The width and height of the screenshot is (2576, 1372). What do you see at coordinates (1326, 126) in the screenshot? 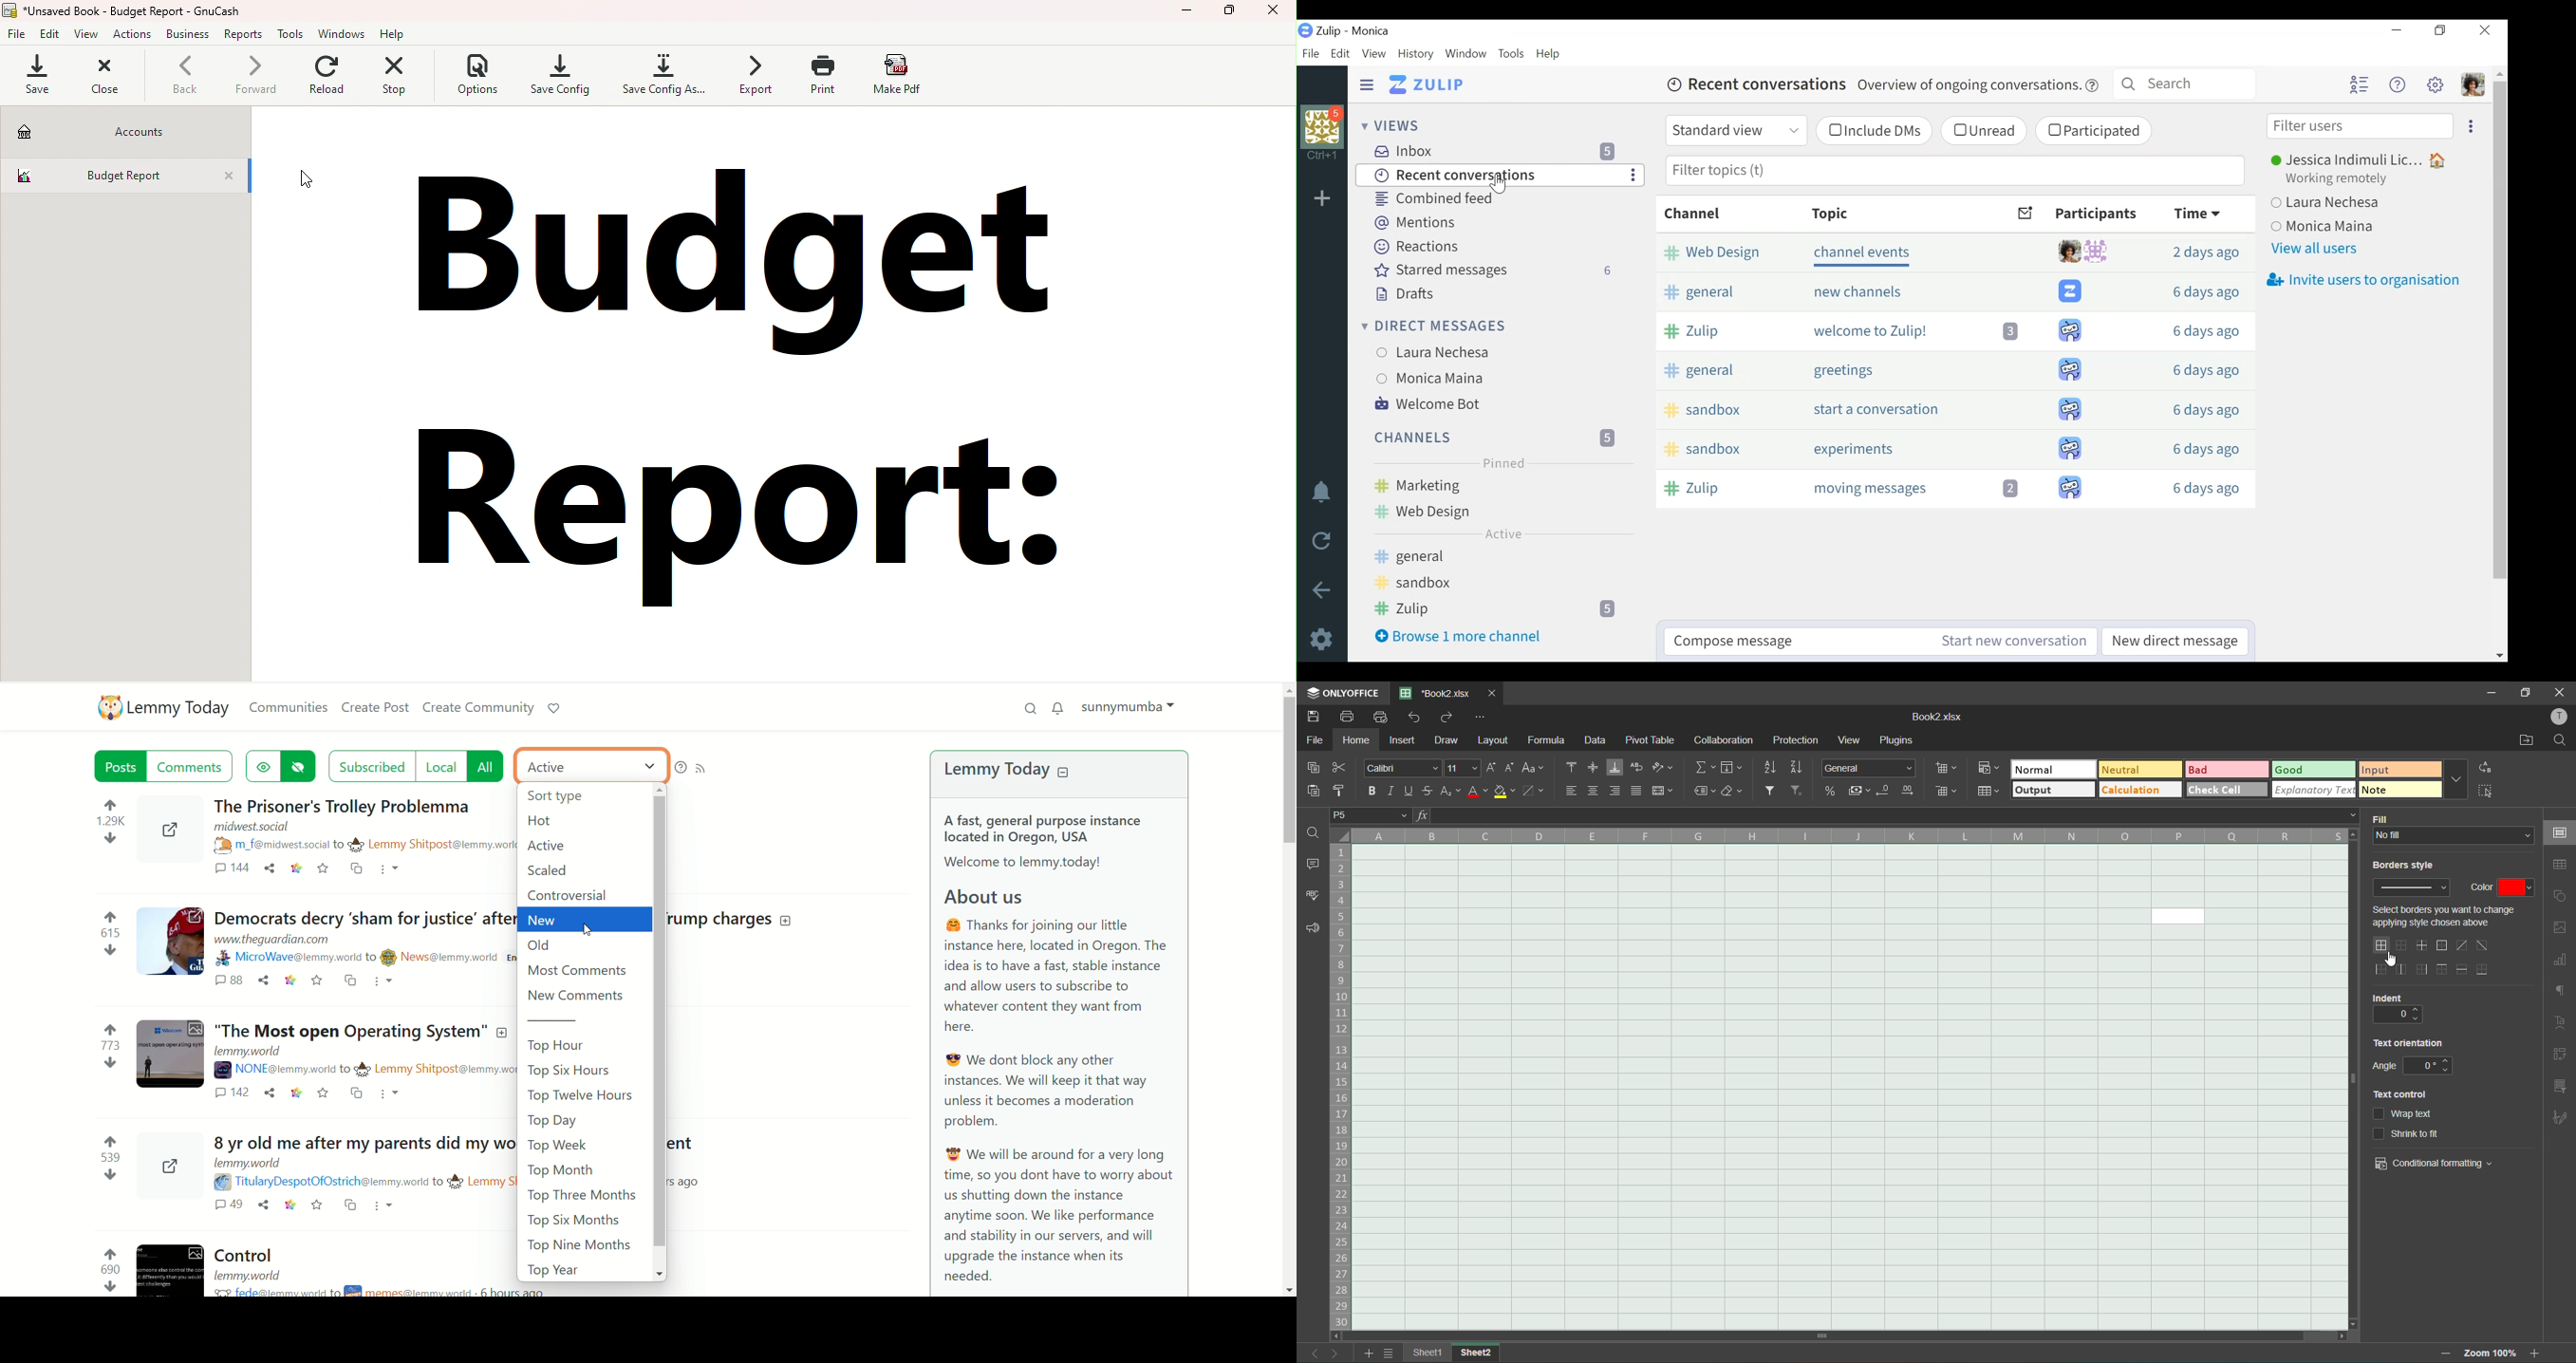
I see `organisation photo` at bounding box center [1326, 126].